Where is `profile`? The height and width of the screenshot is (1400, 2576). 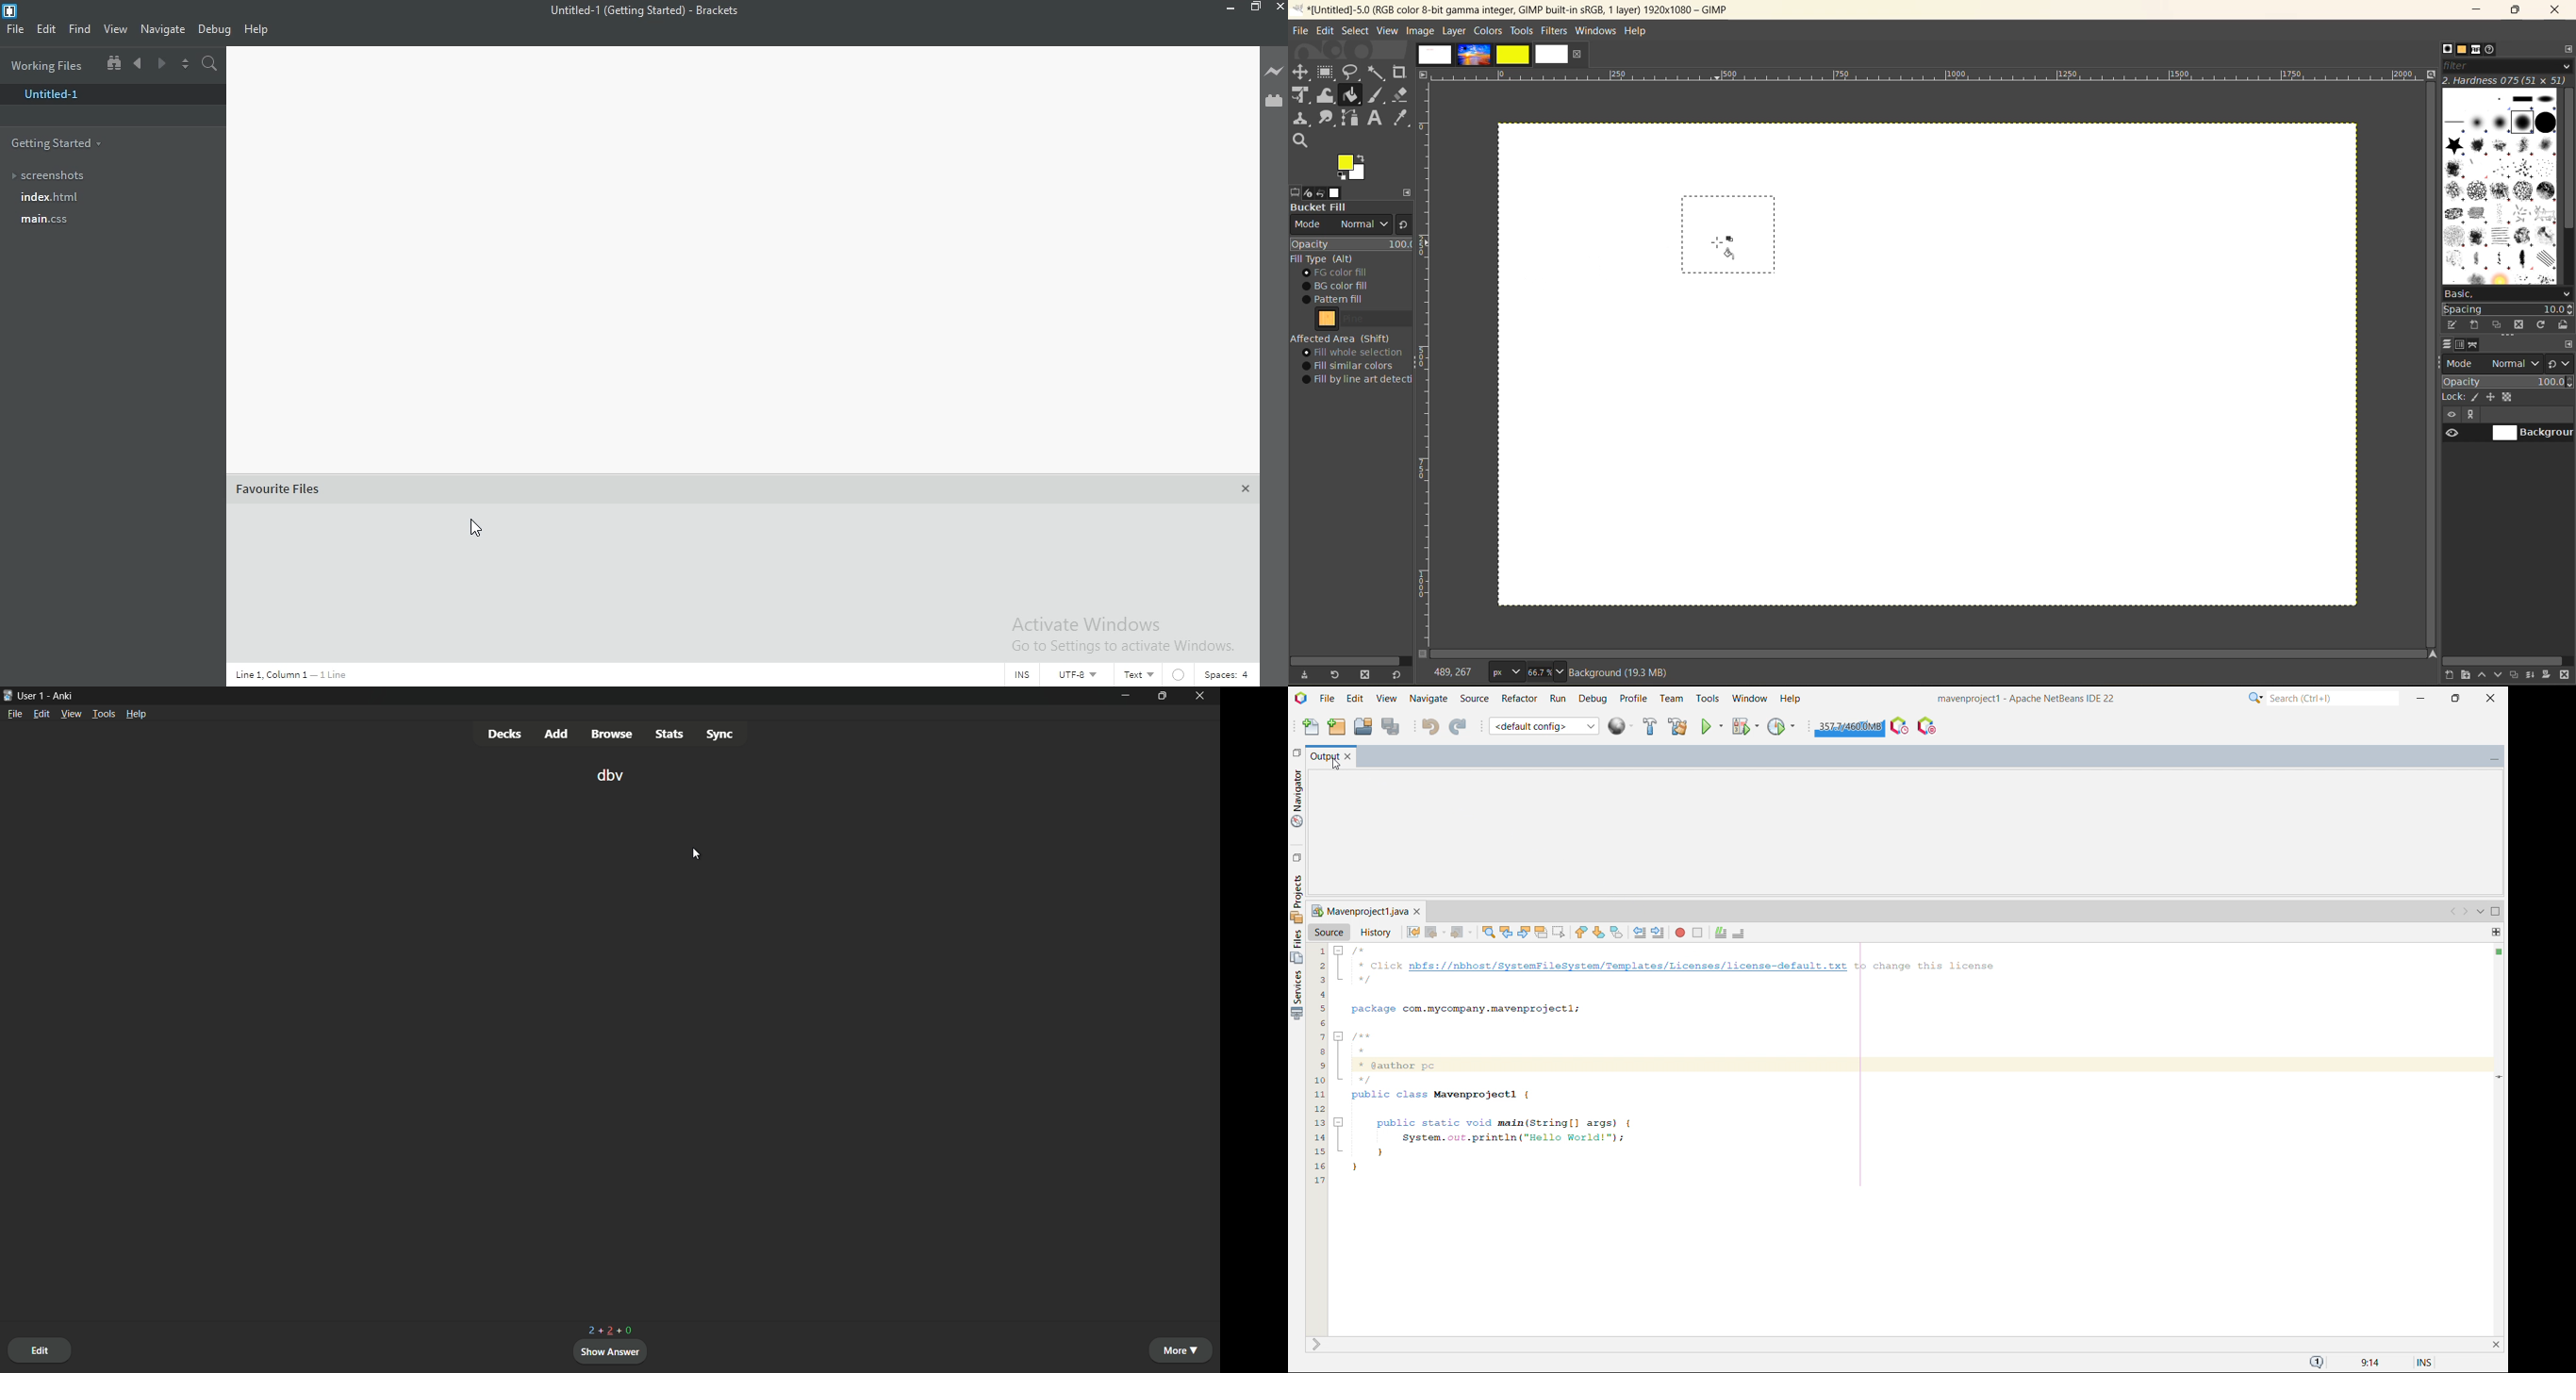
profile is located at coordinates (1633, 699).